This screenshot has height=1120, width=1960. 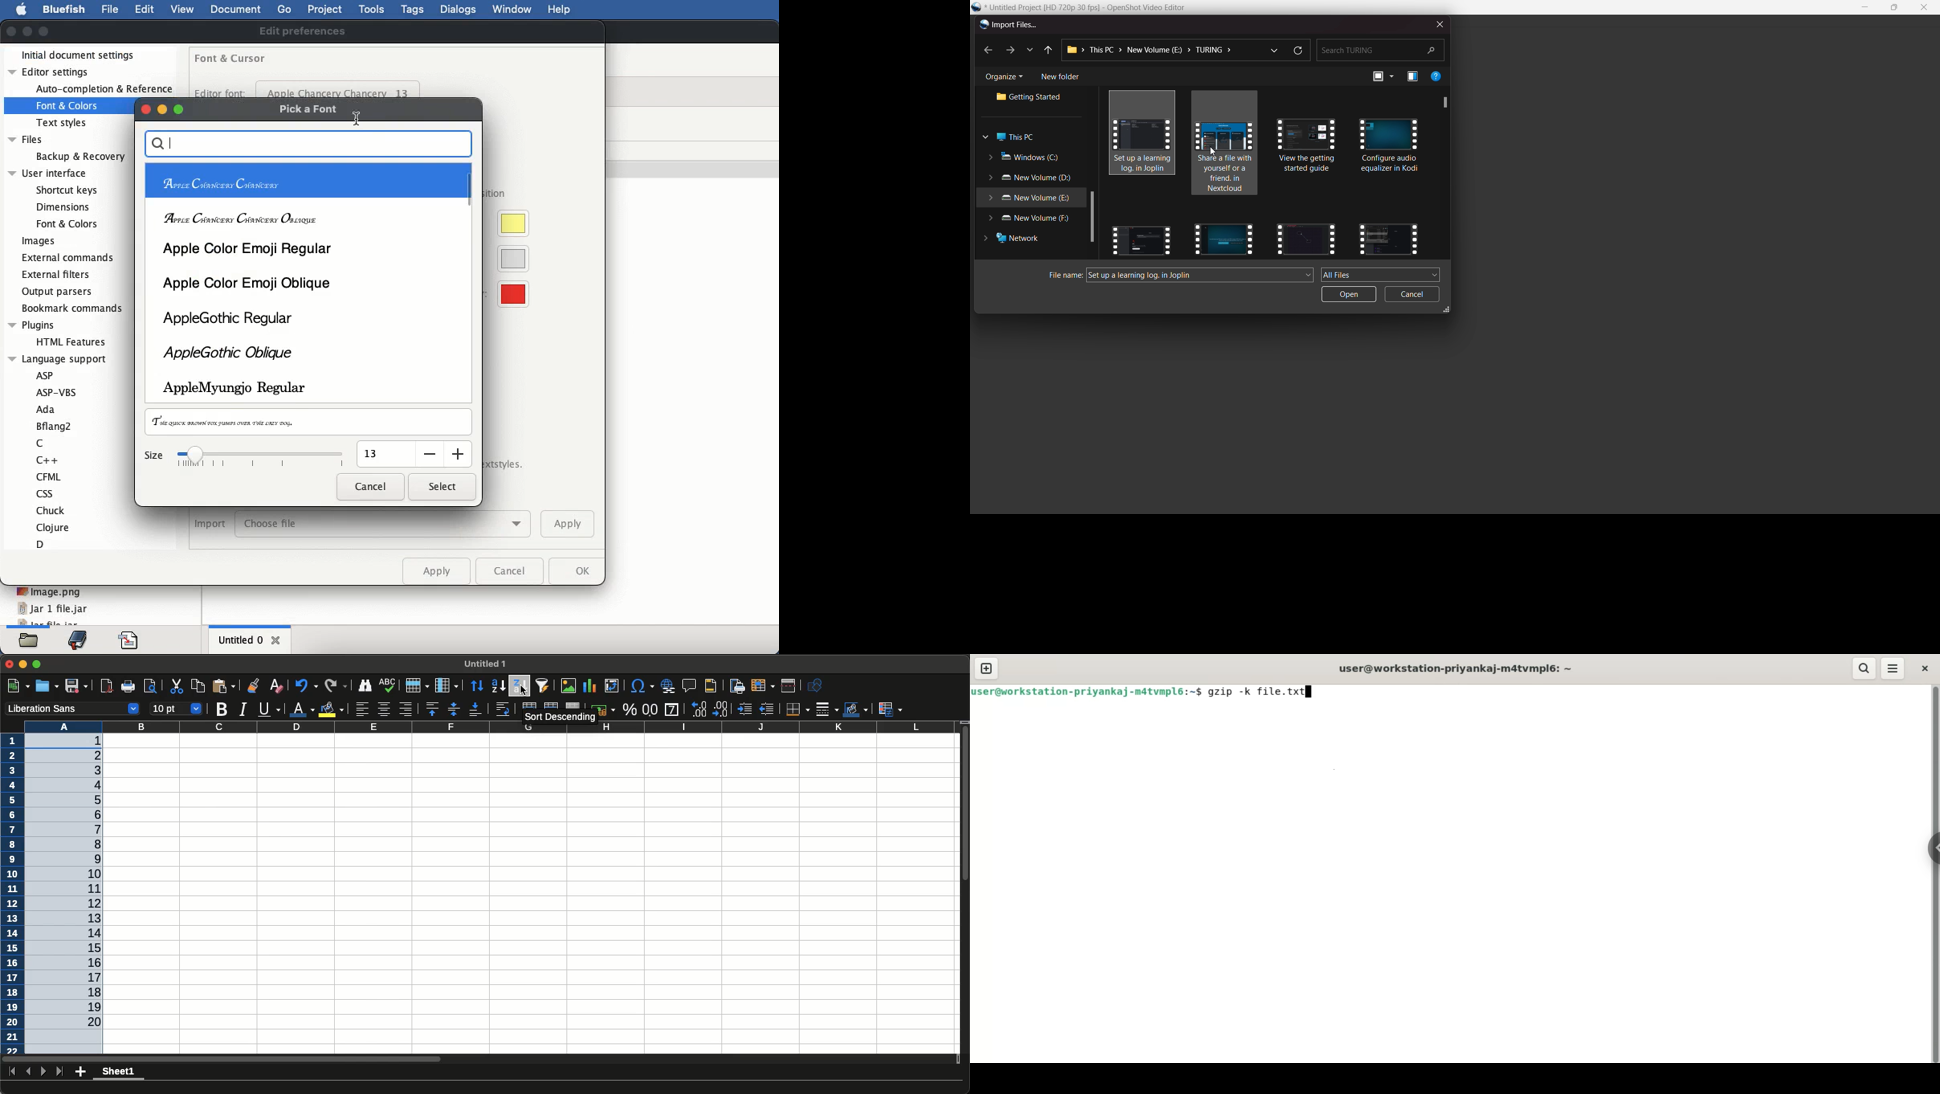 What do you see at coordinates (387, 684) in the screenshot?
I see `Spelling` at bounding box center [387, 684].